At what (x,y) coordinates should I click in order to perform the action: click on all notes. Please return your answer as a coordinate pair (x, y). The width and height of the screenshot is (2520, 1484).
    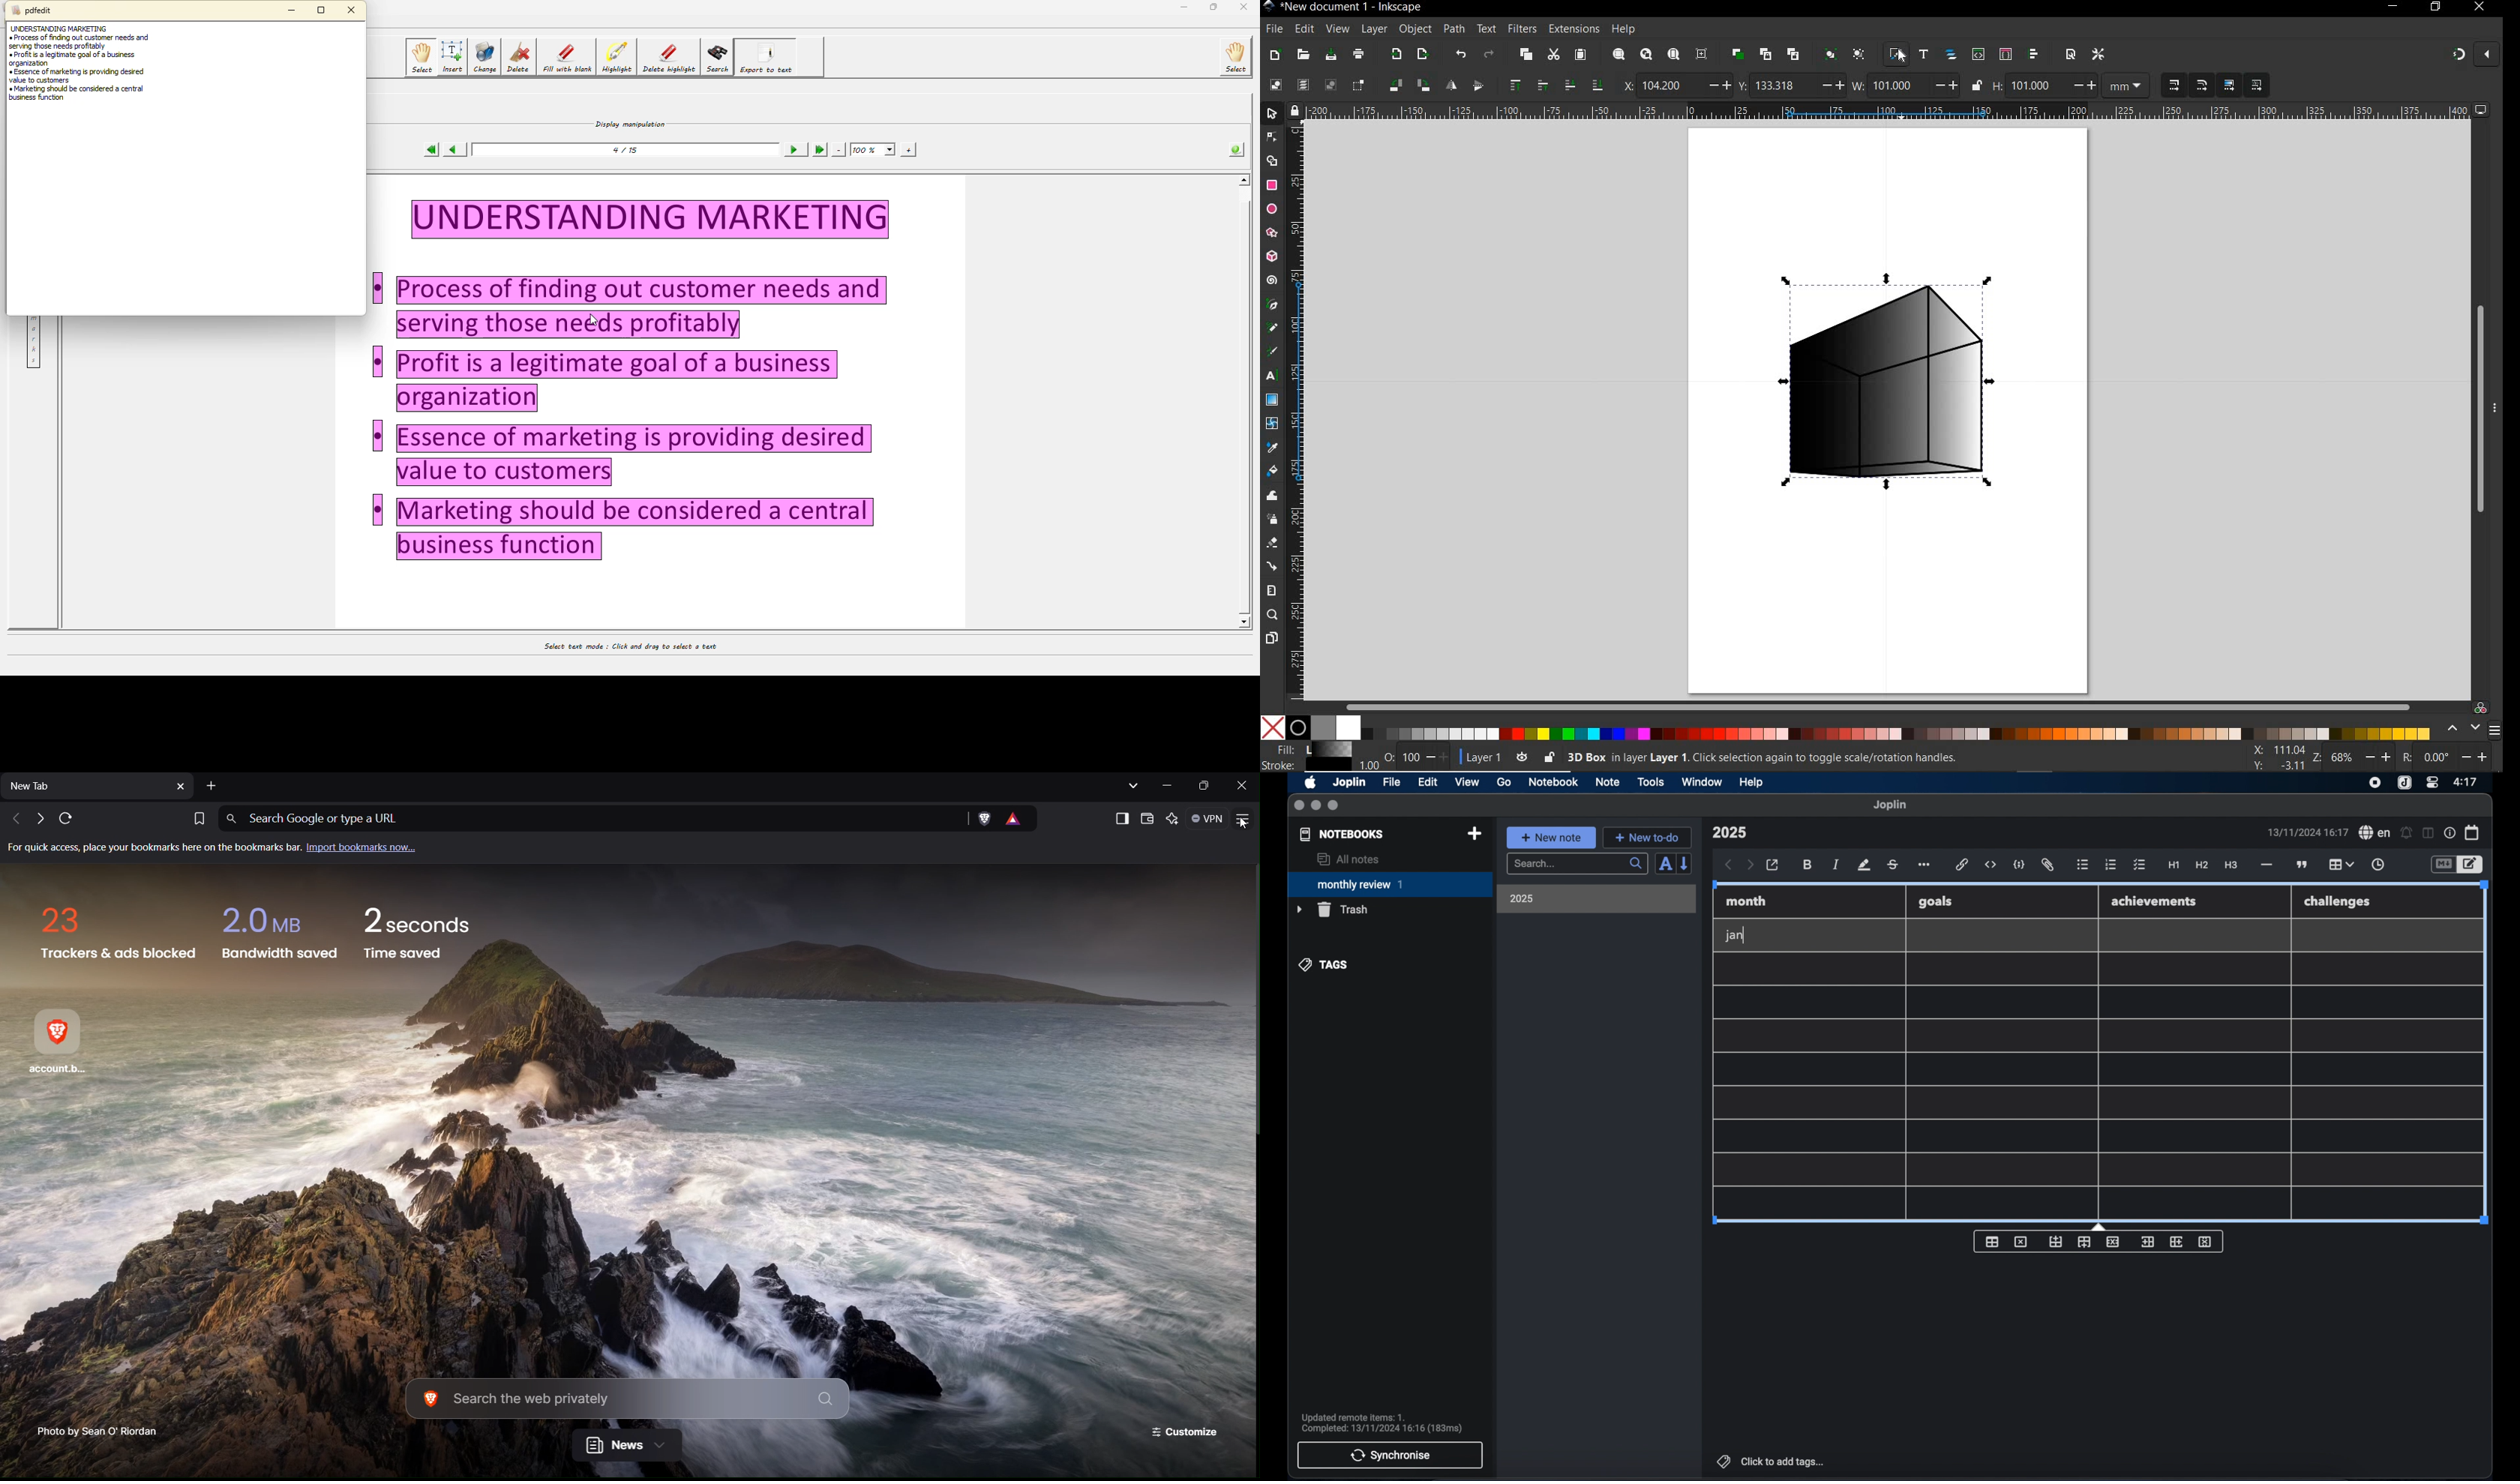
    Looking at the image, I should click on (1348, 859).